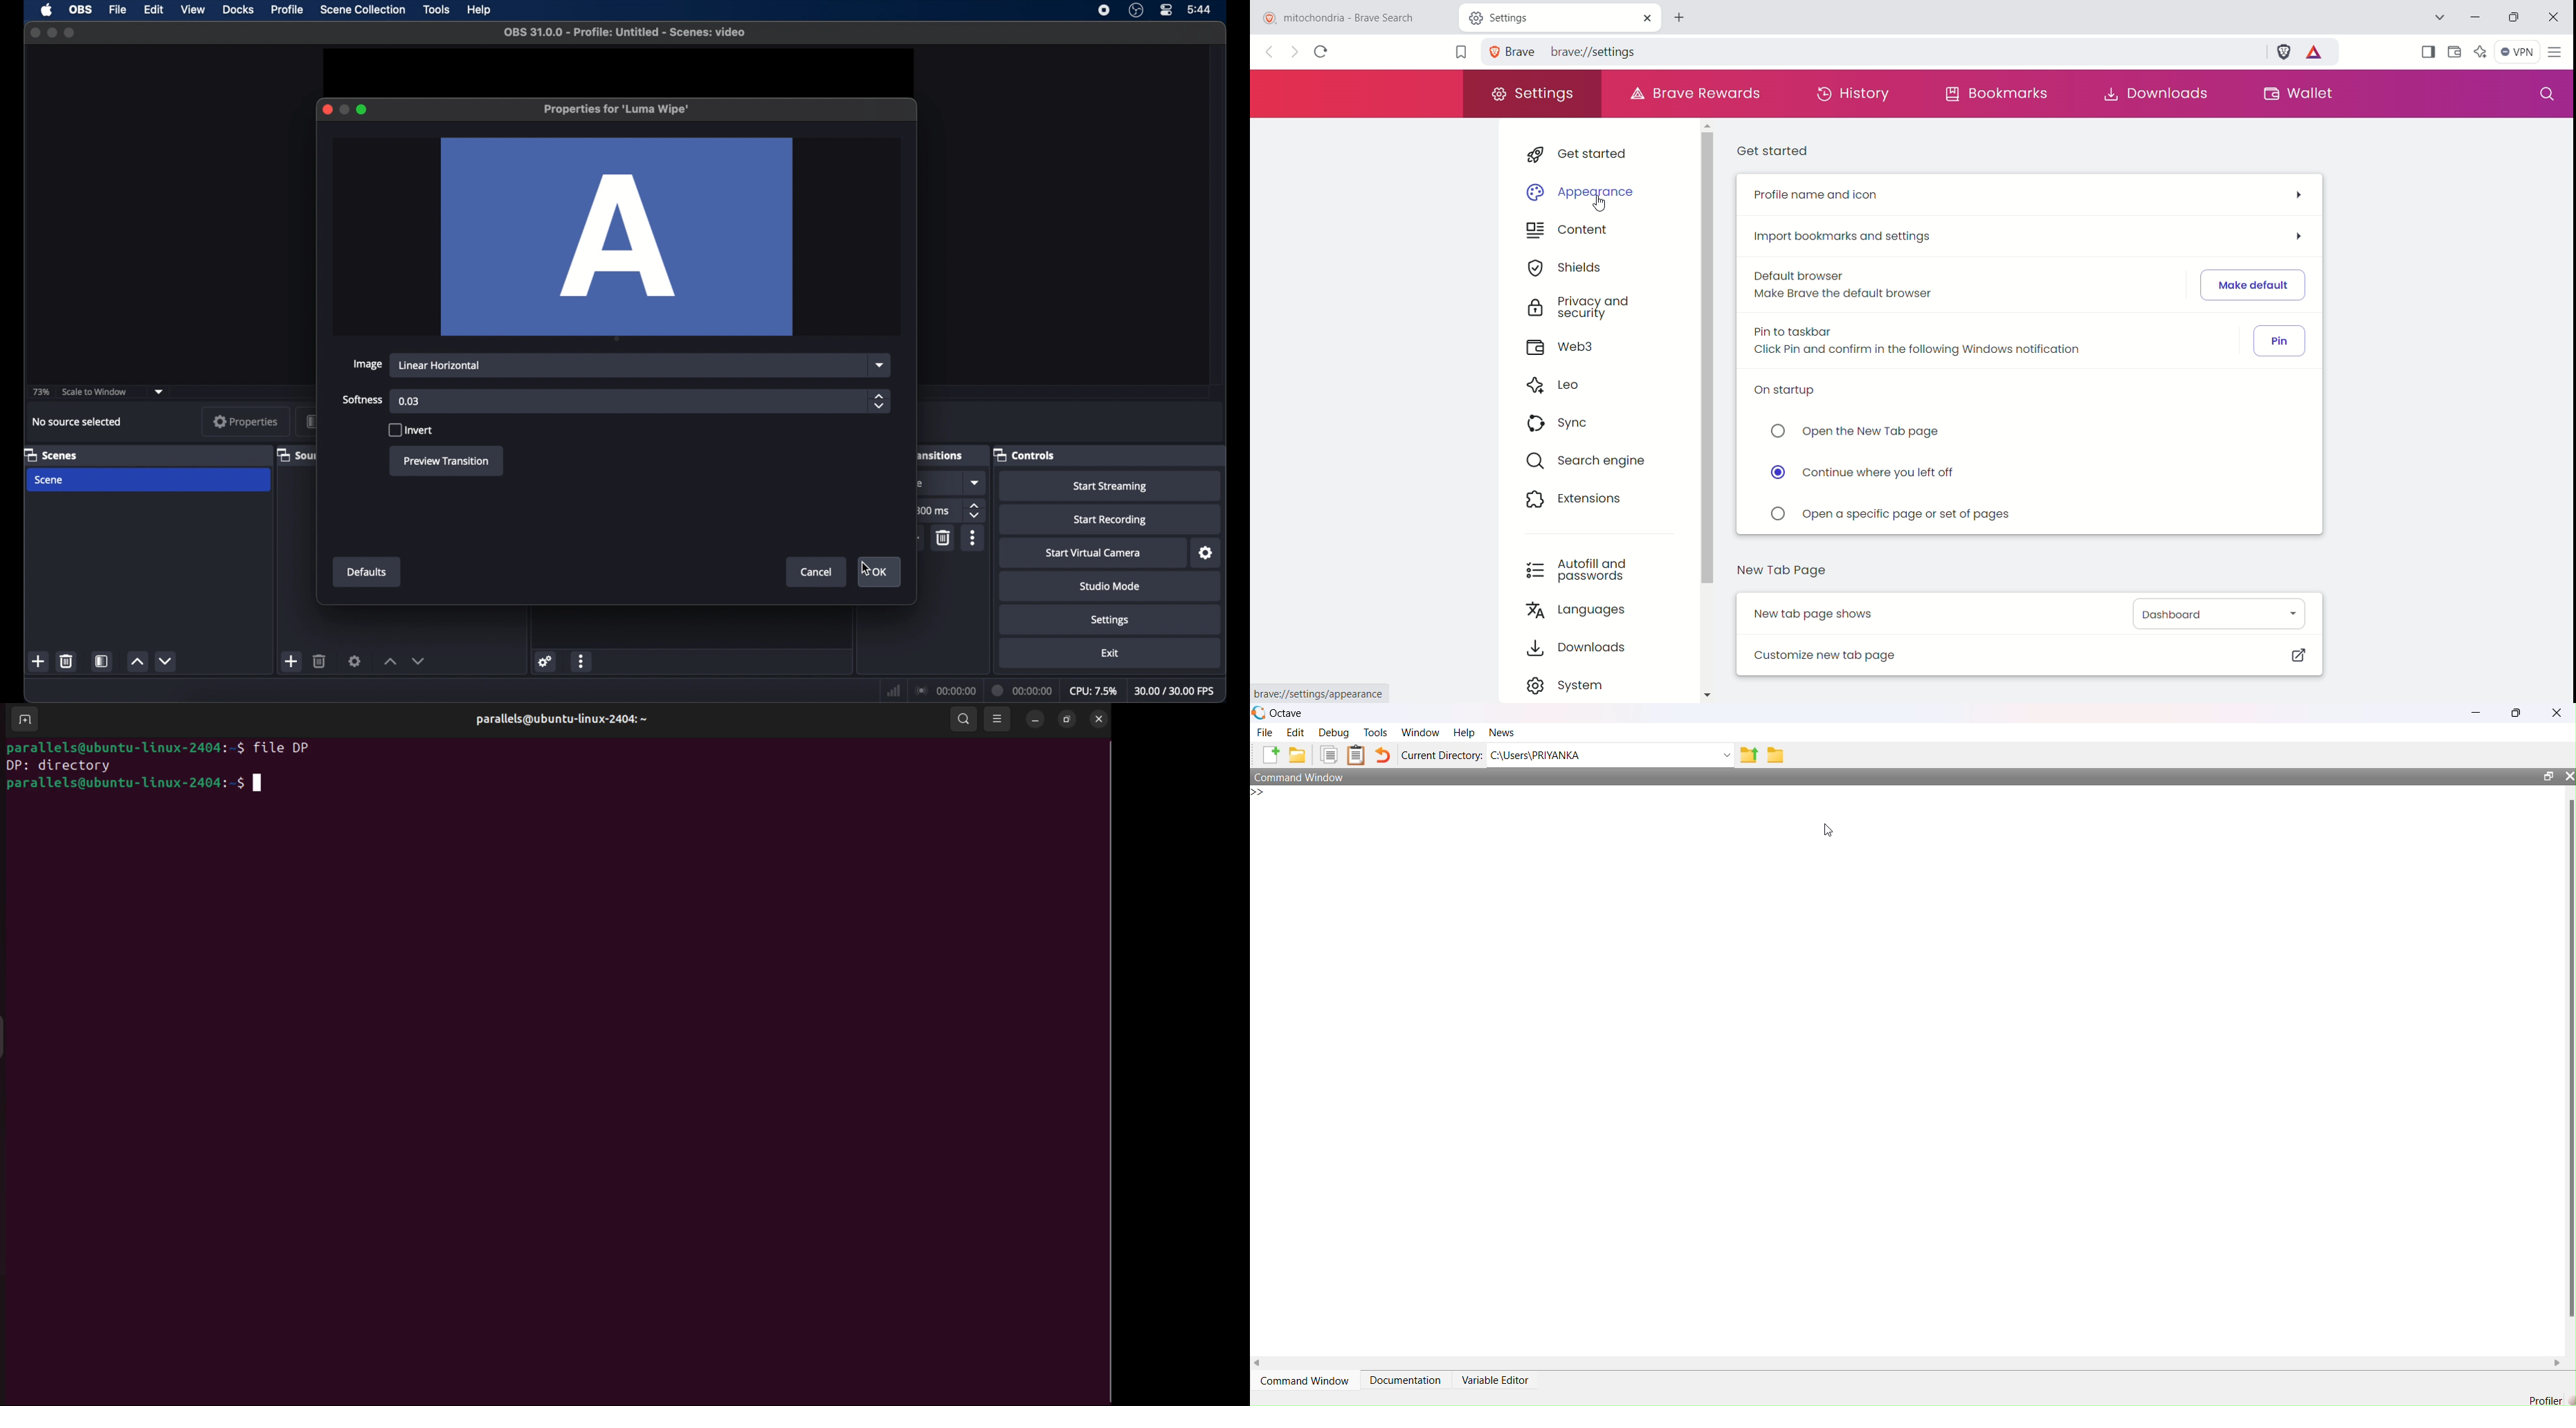 The height and width of the screenshot is (1428, 2576). Describe the element at coordinates (626, 32) in the screenshot. I see `file name` at that location.